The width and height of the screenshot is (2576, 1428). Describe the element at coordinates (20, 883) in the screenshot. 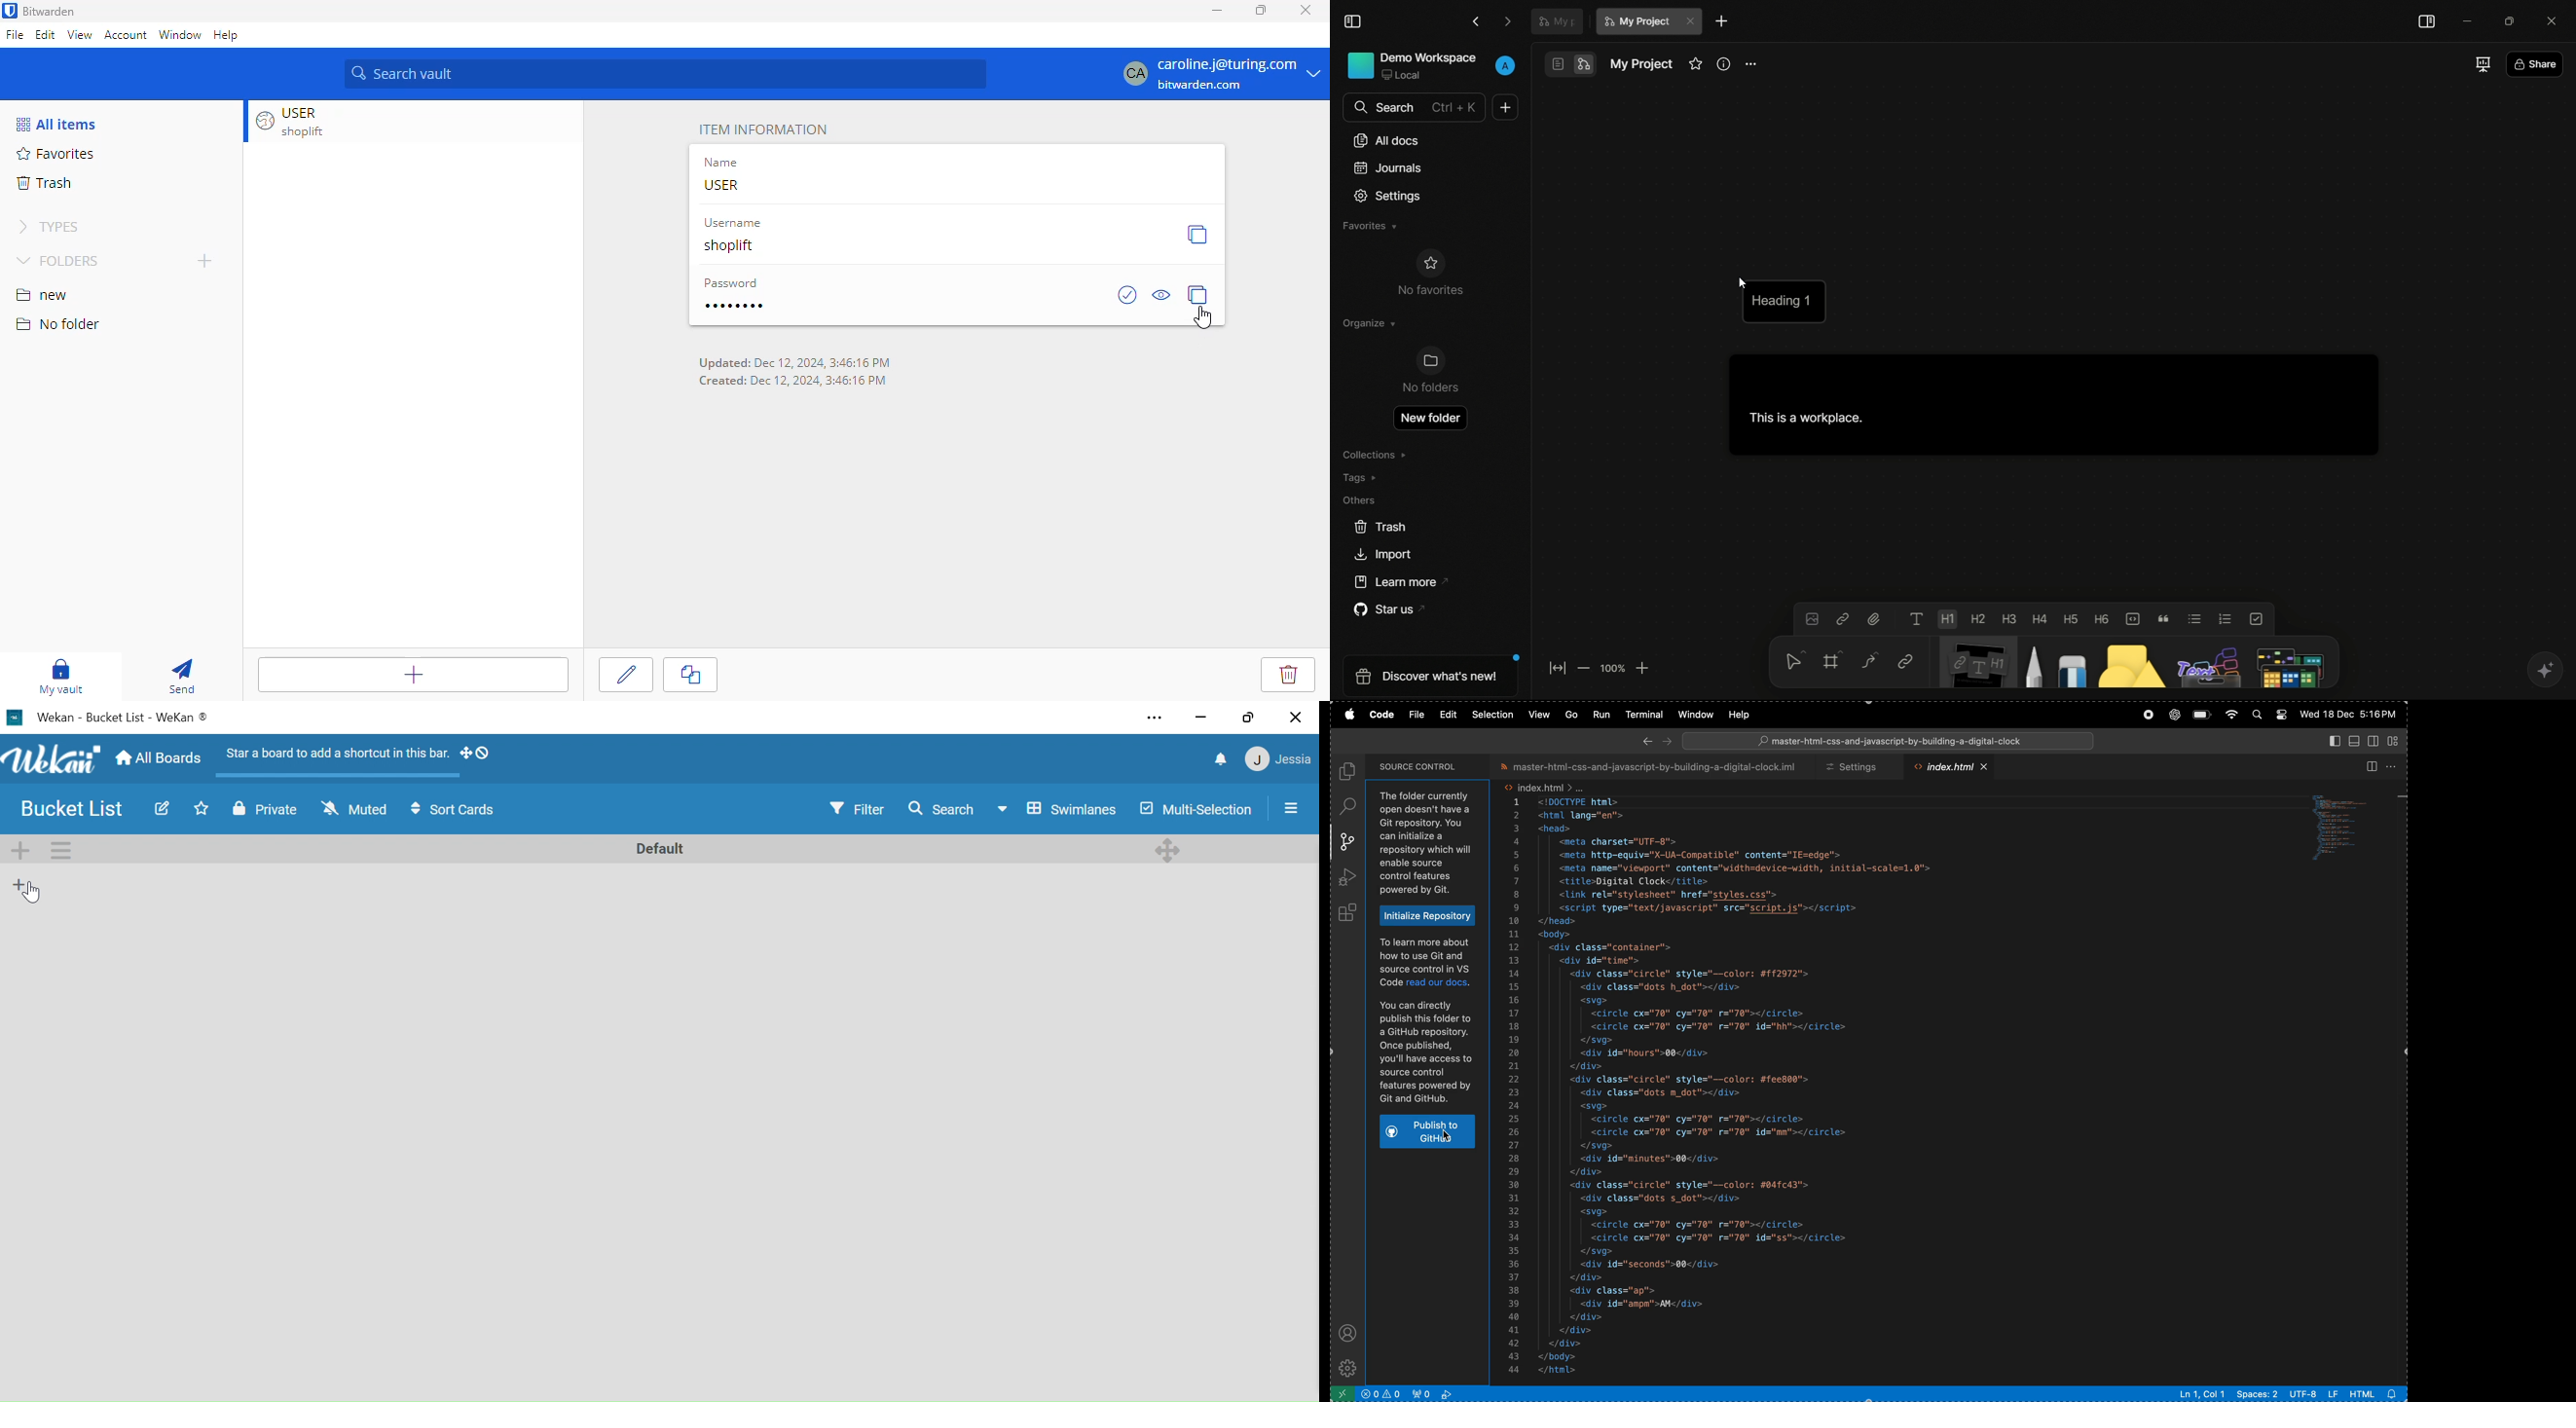

I see `Add list` at that location.